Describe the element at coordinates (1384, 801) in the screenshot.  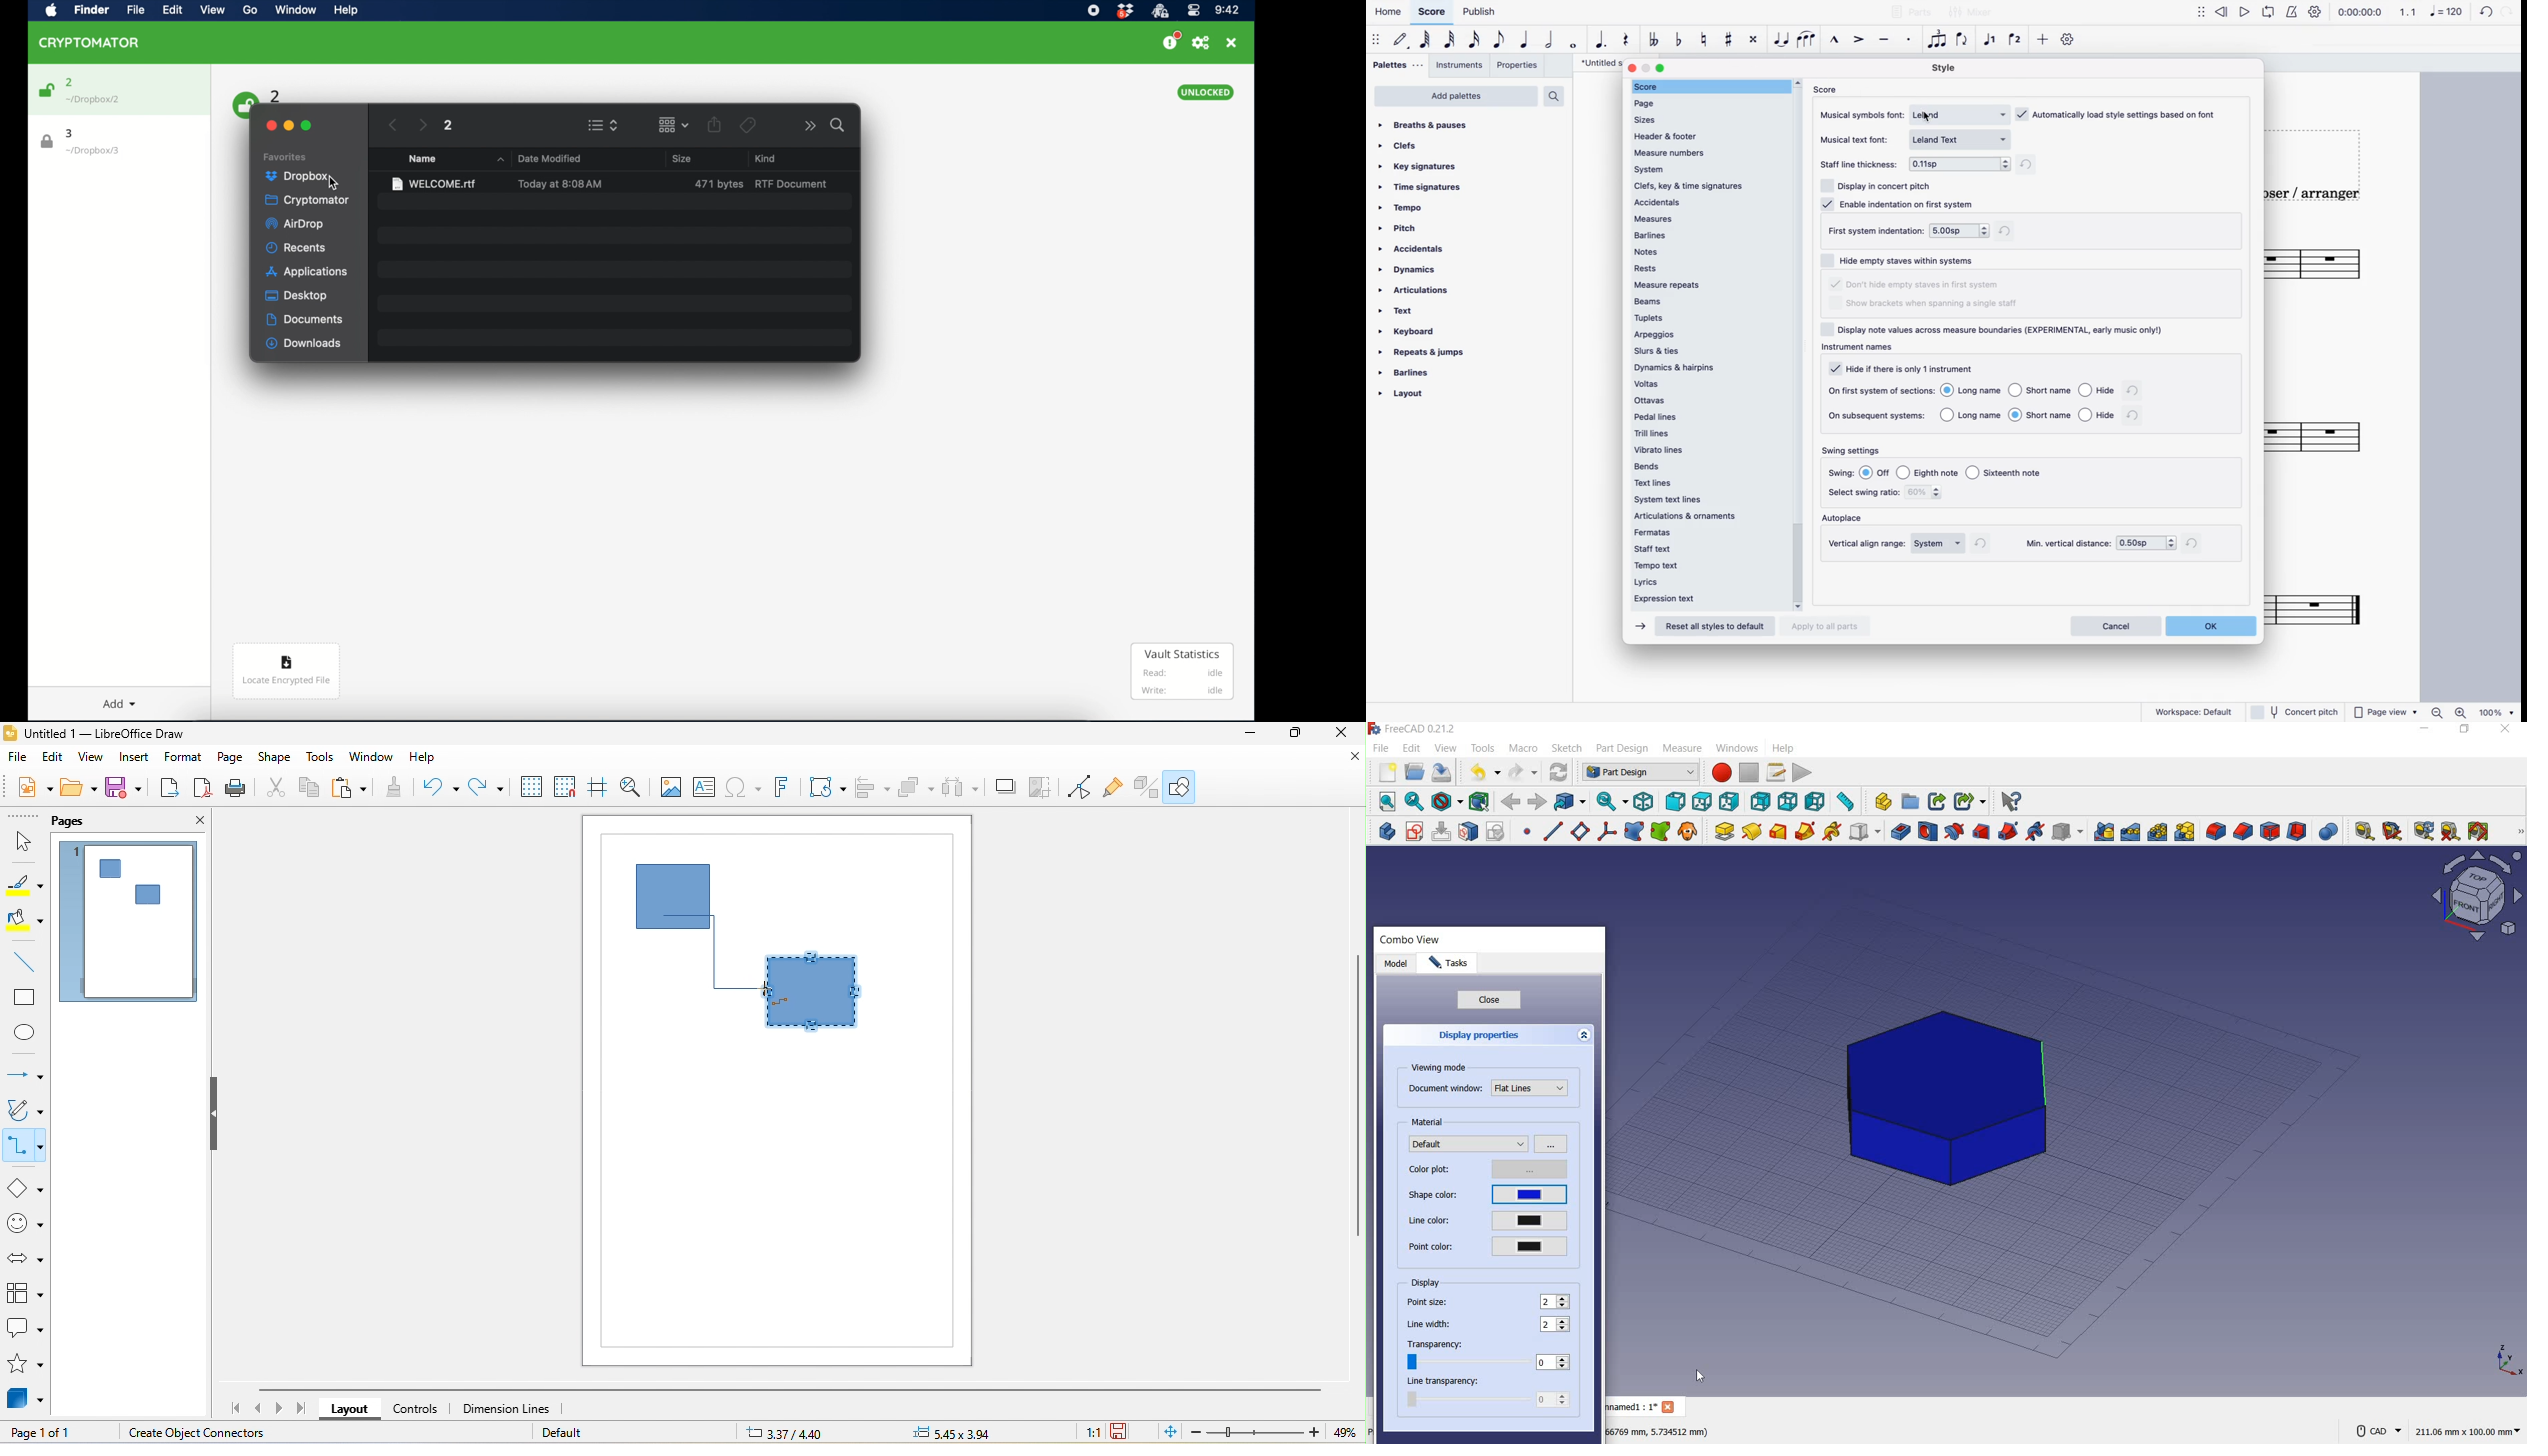
I see `fit all` at that location.